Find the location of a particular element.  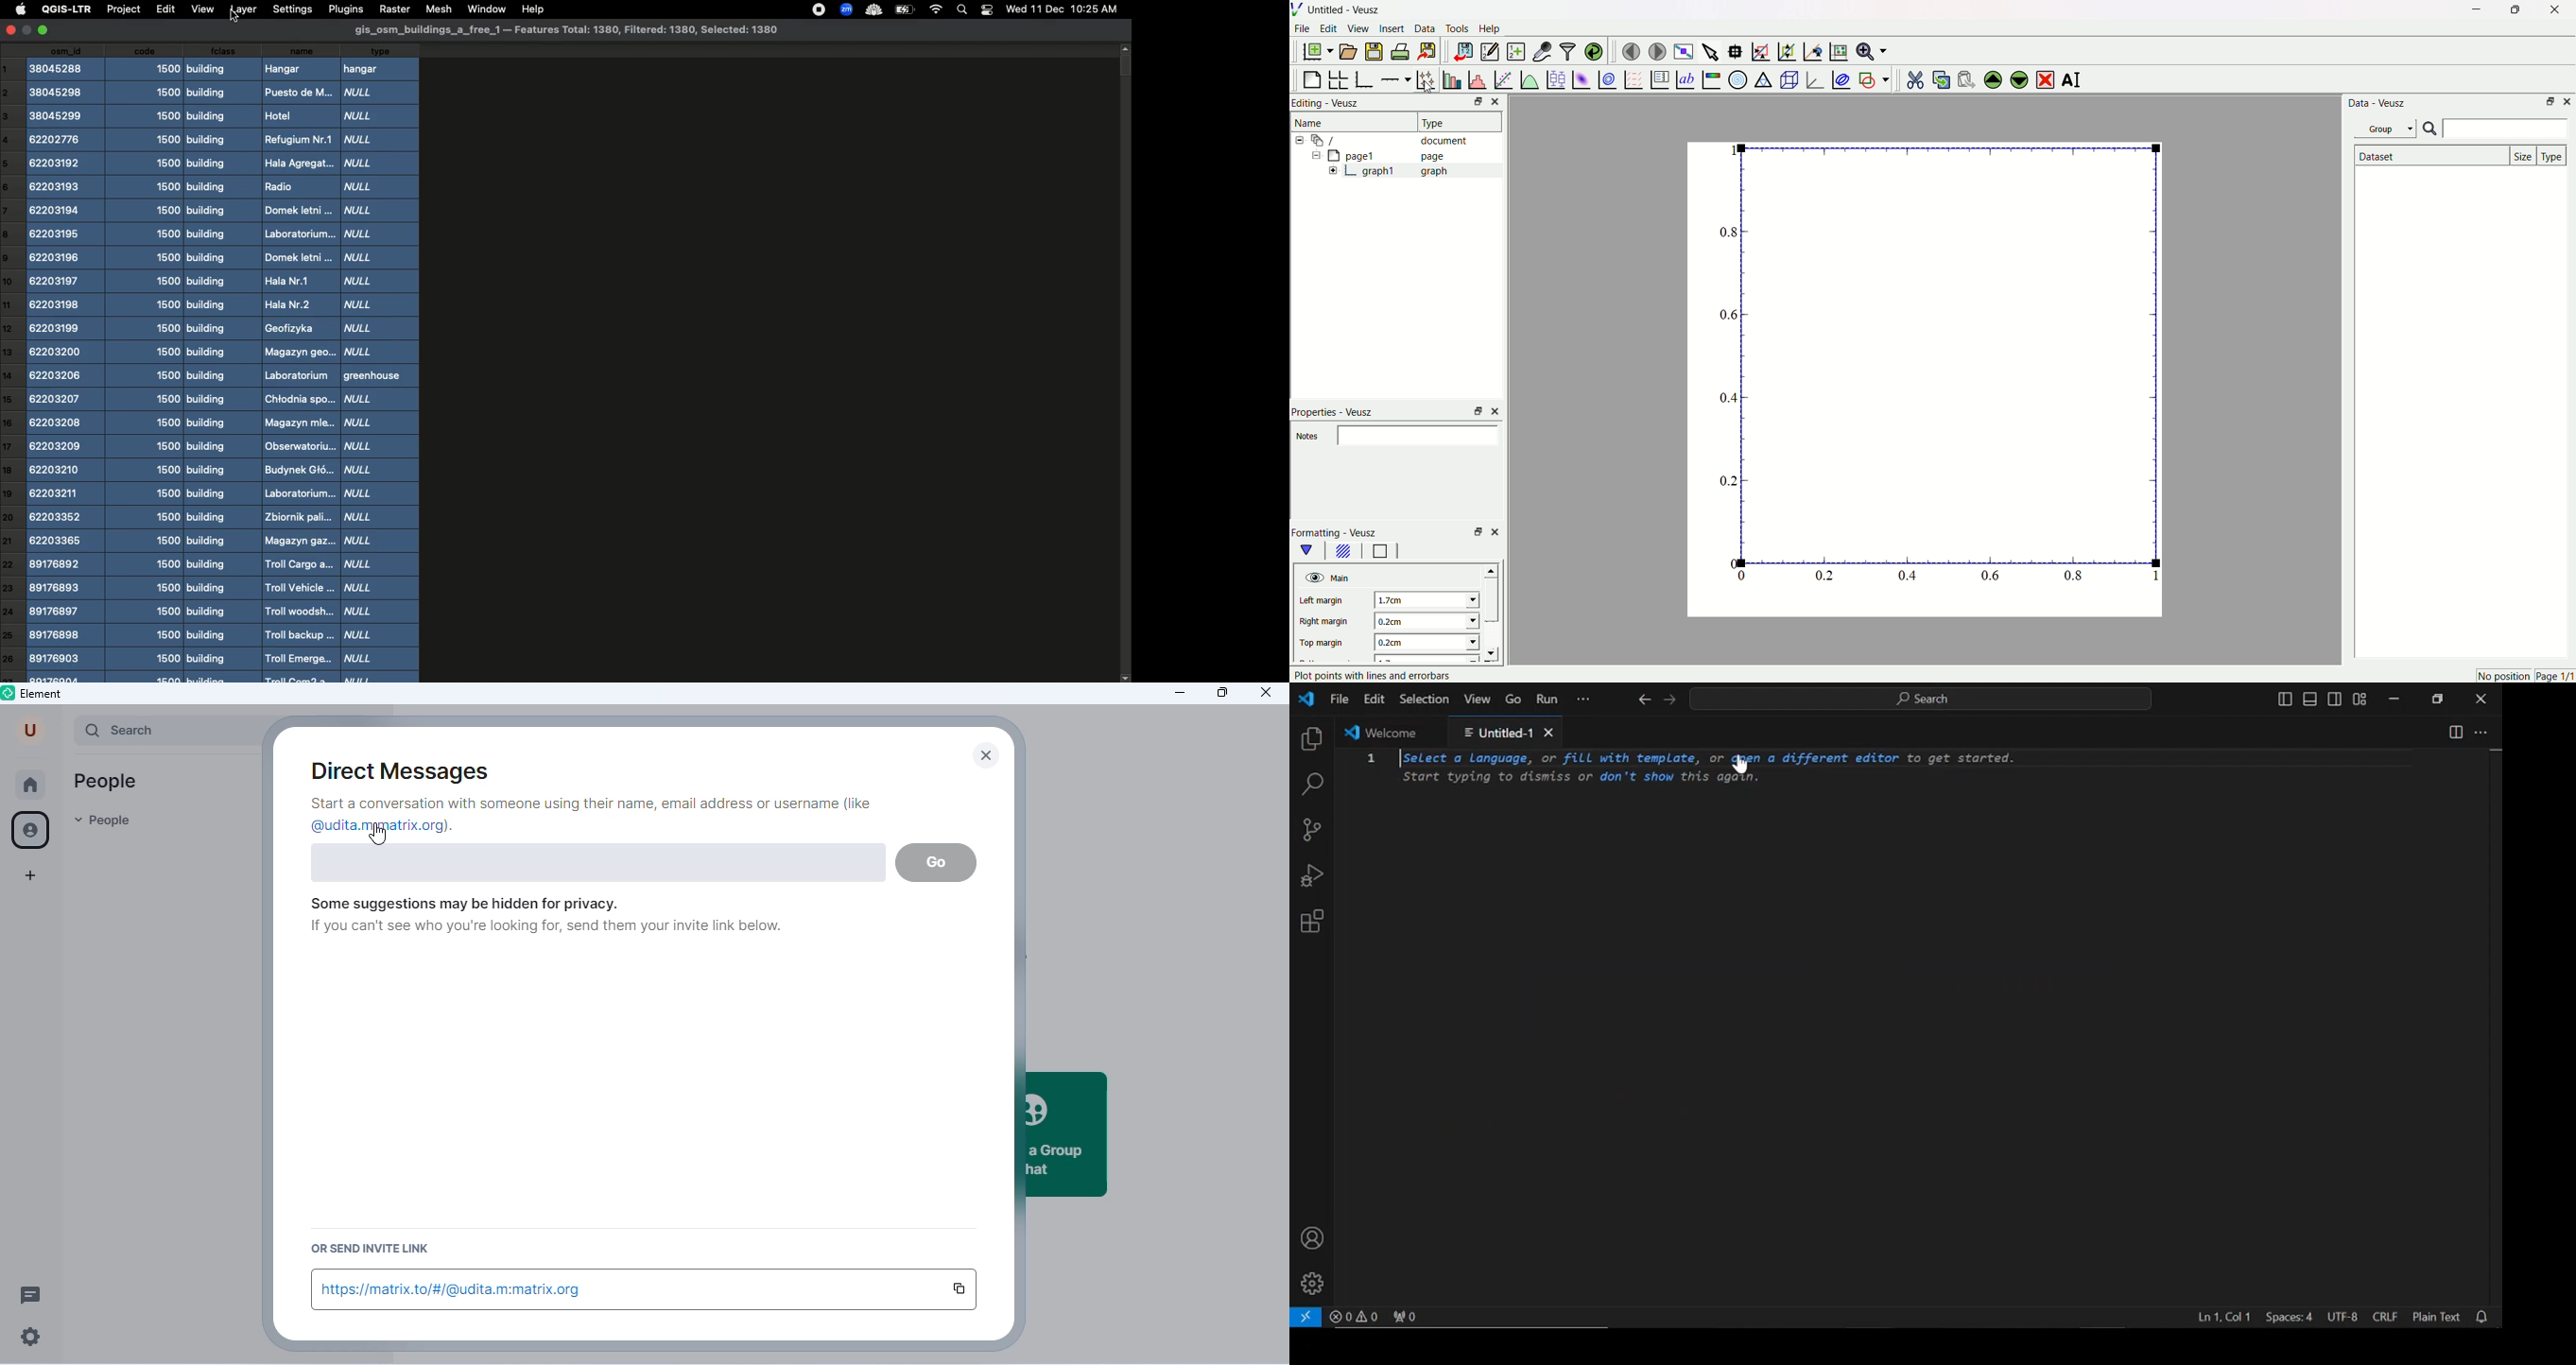

Search is located at coordinates (964, 9).